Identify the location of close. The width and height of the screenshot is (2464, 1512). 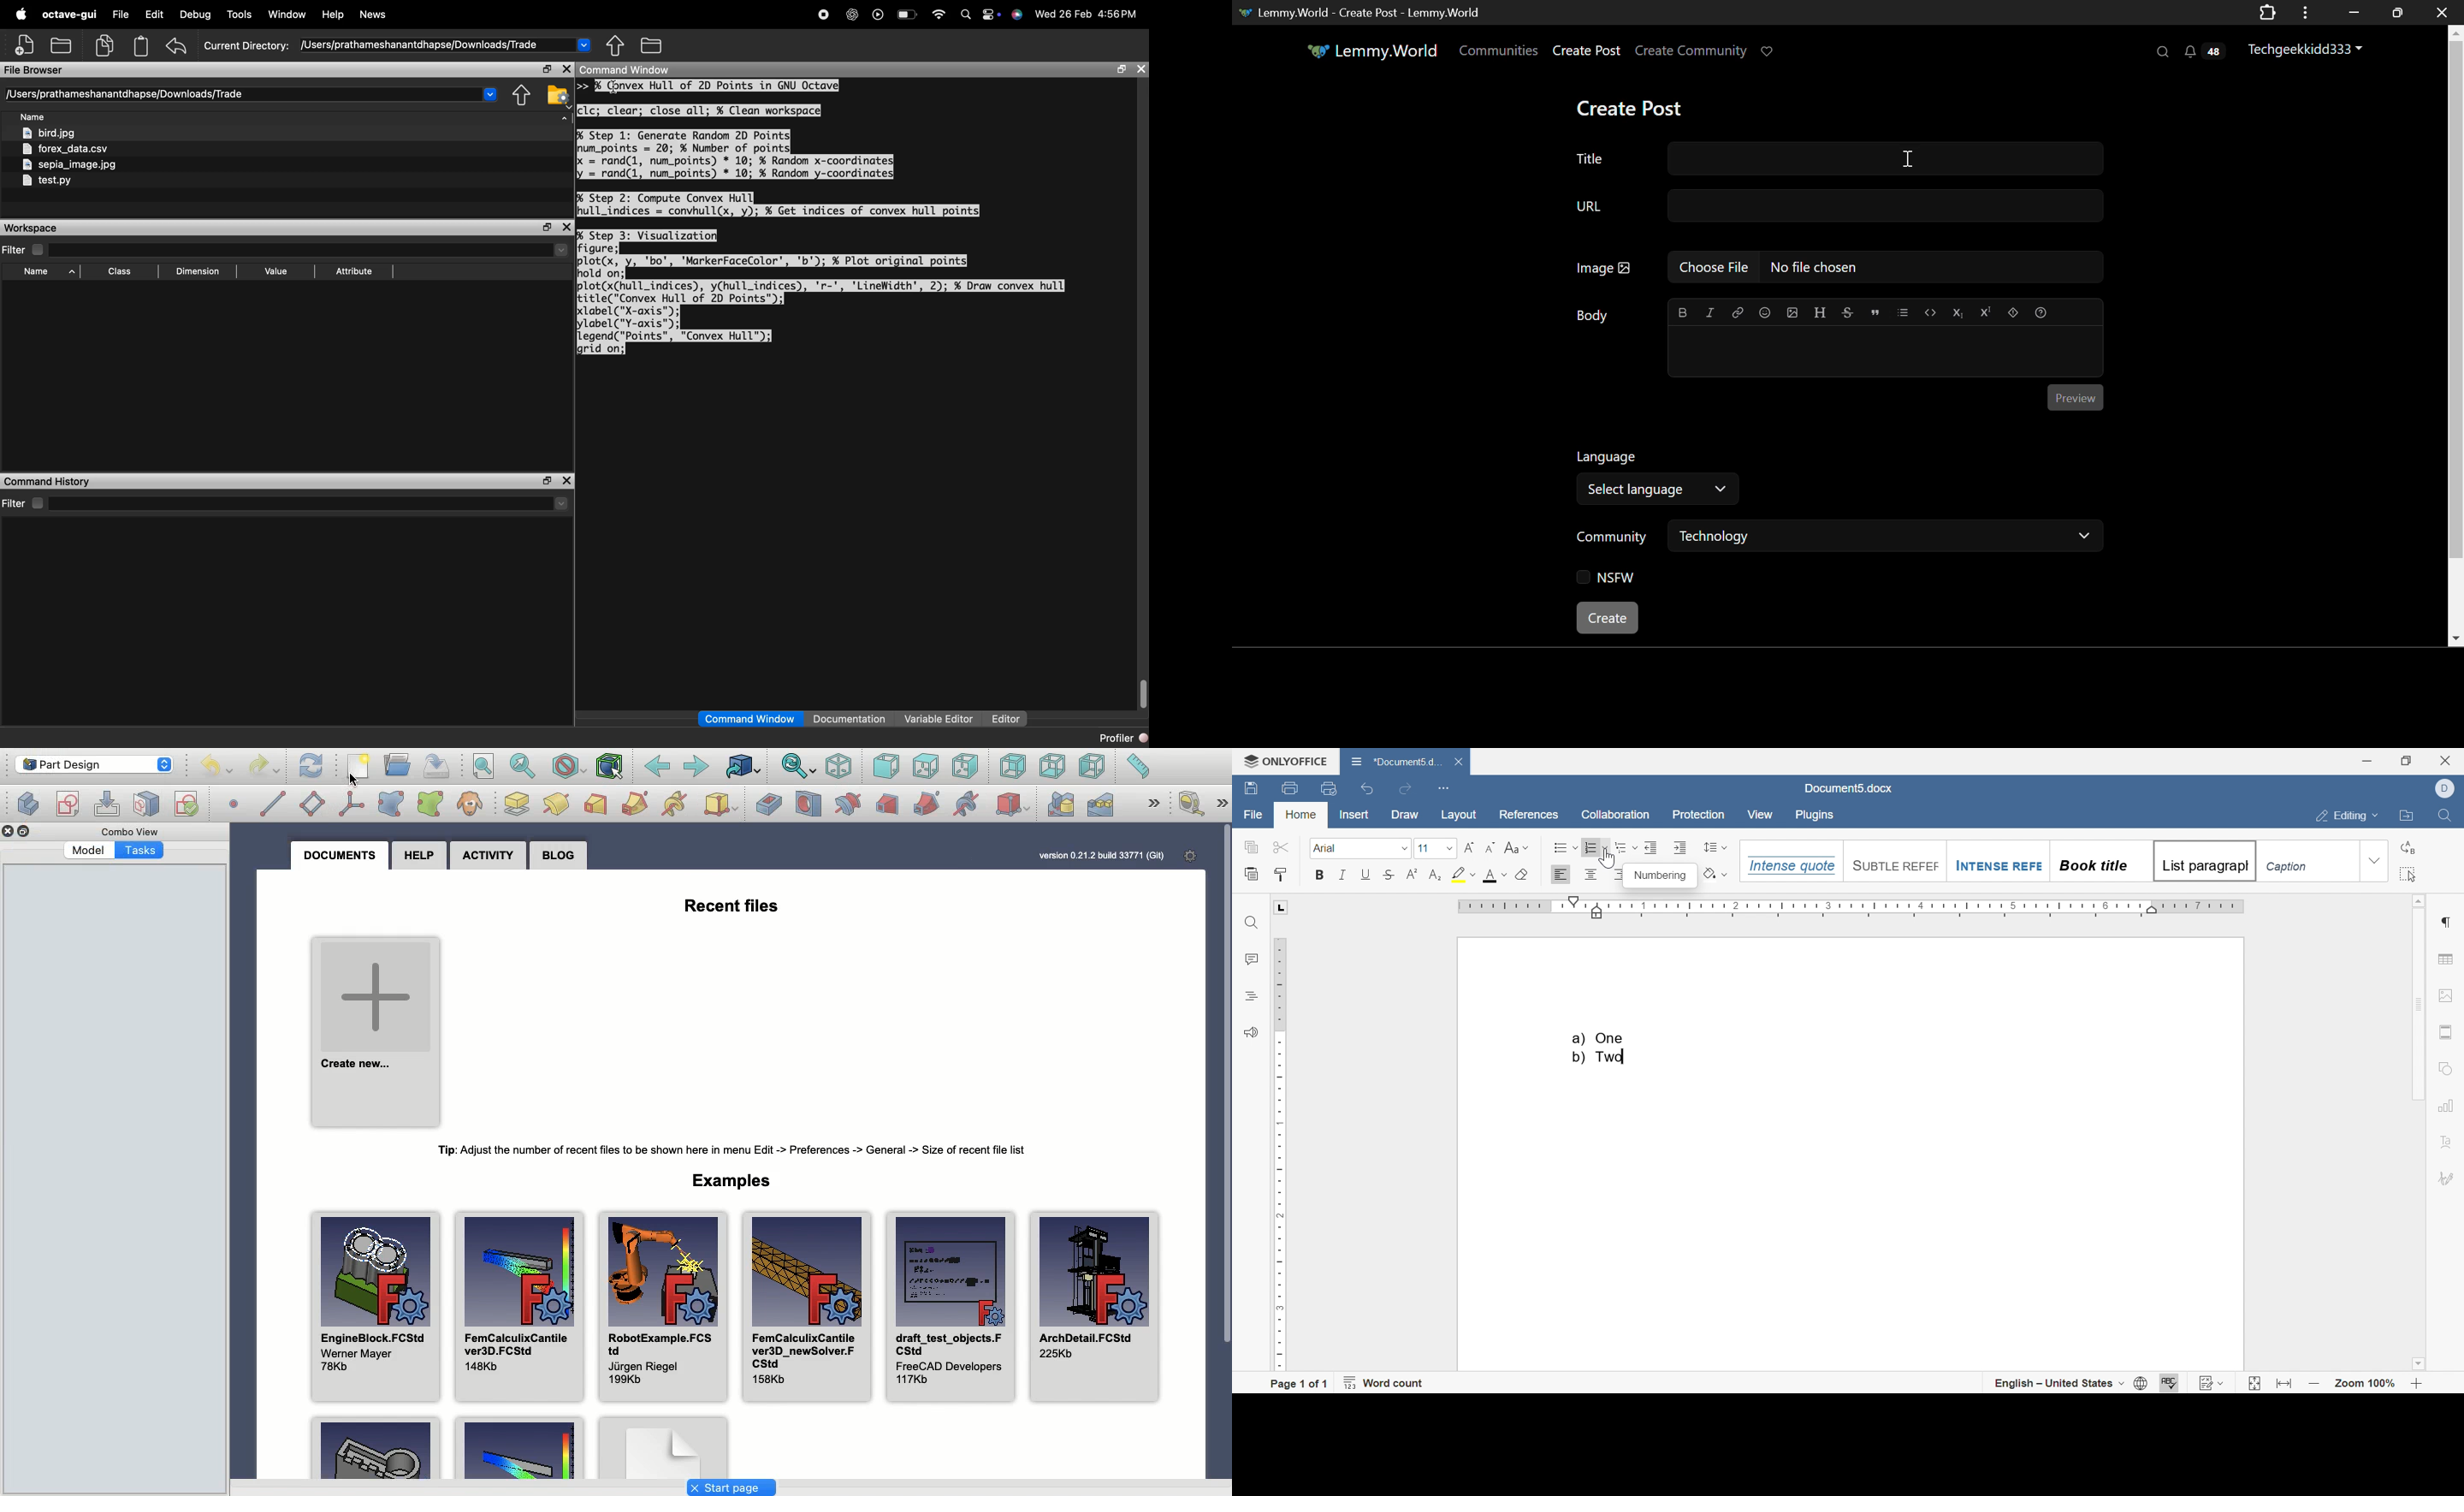
(1143, 69).